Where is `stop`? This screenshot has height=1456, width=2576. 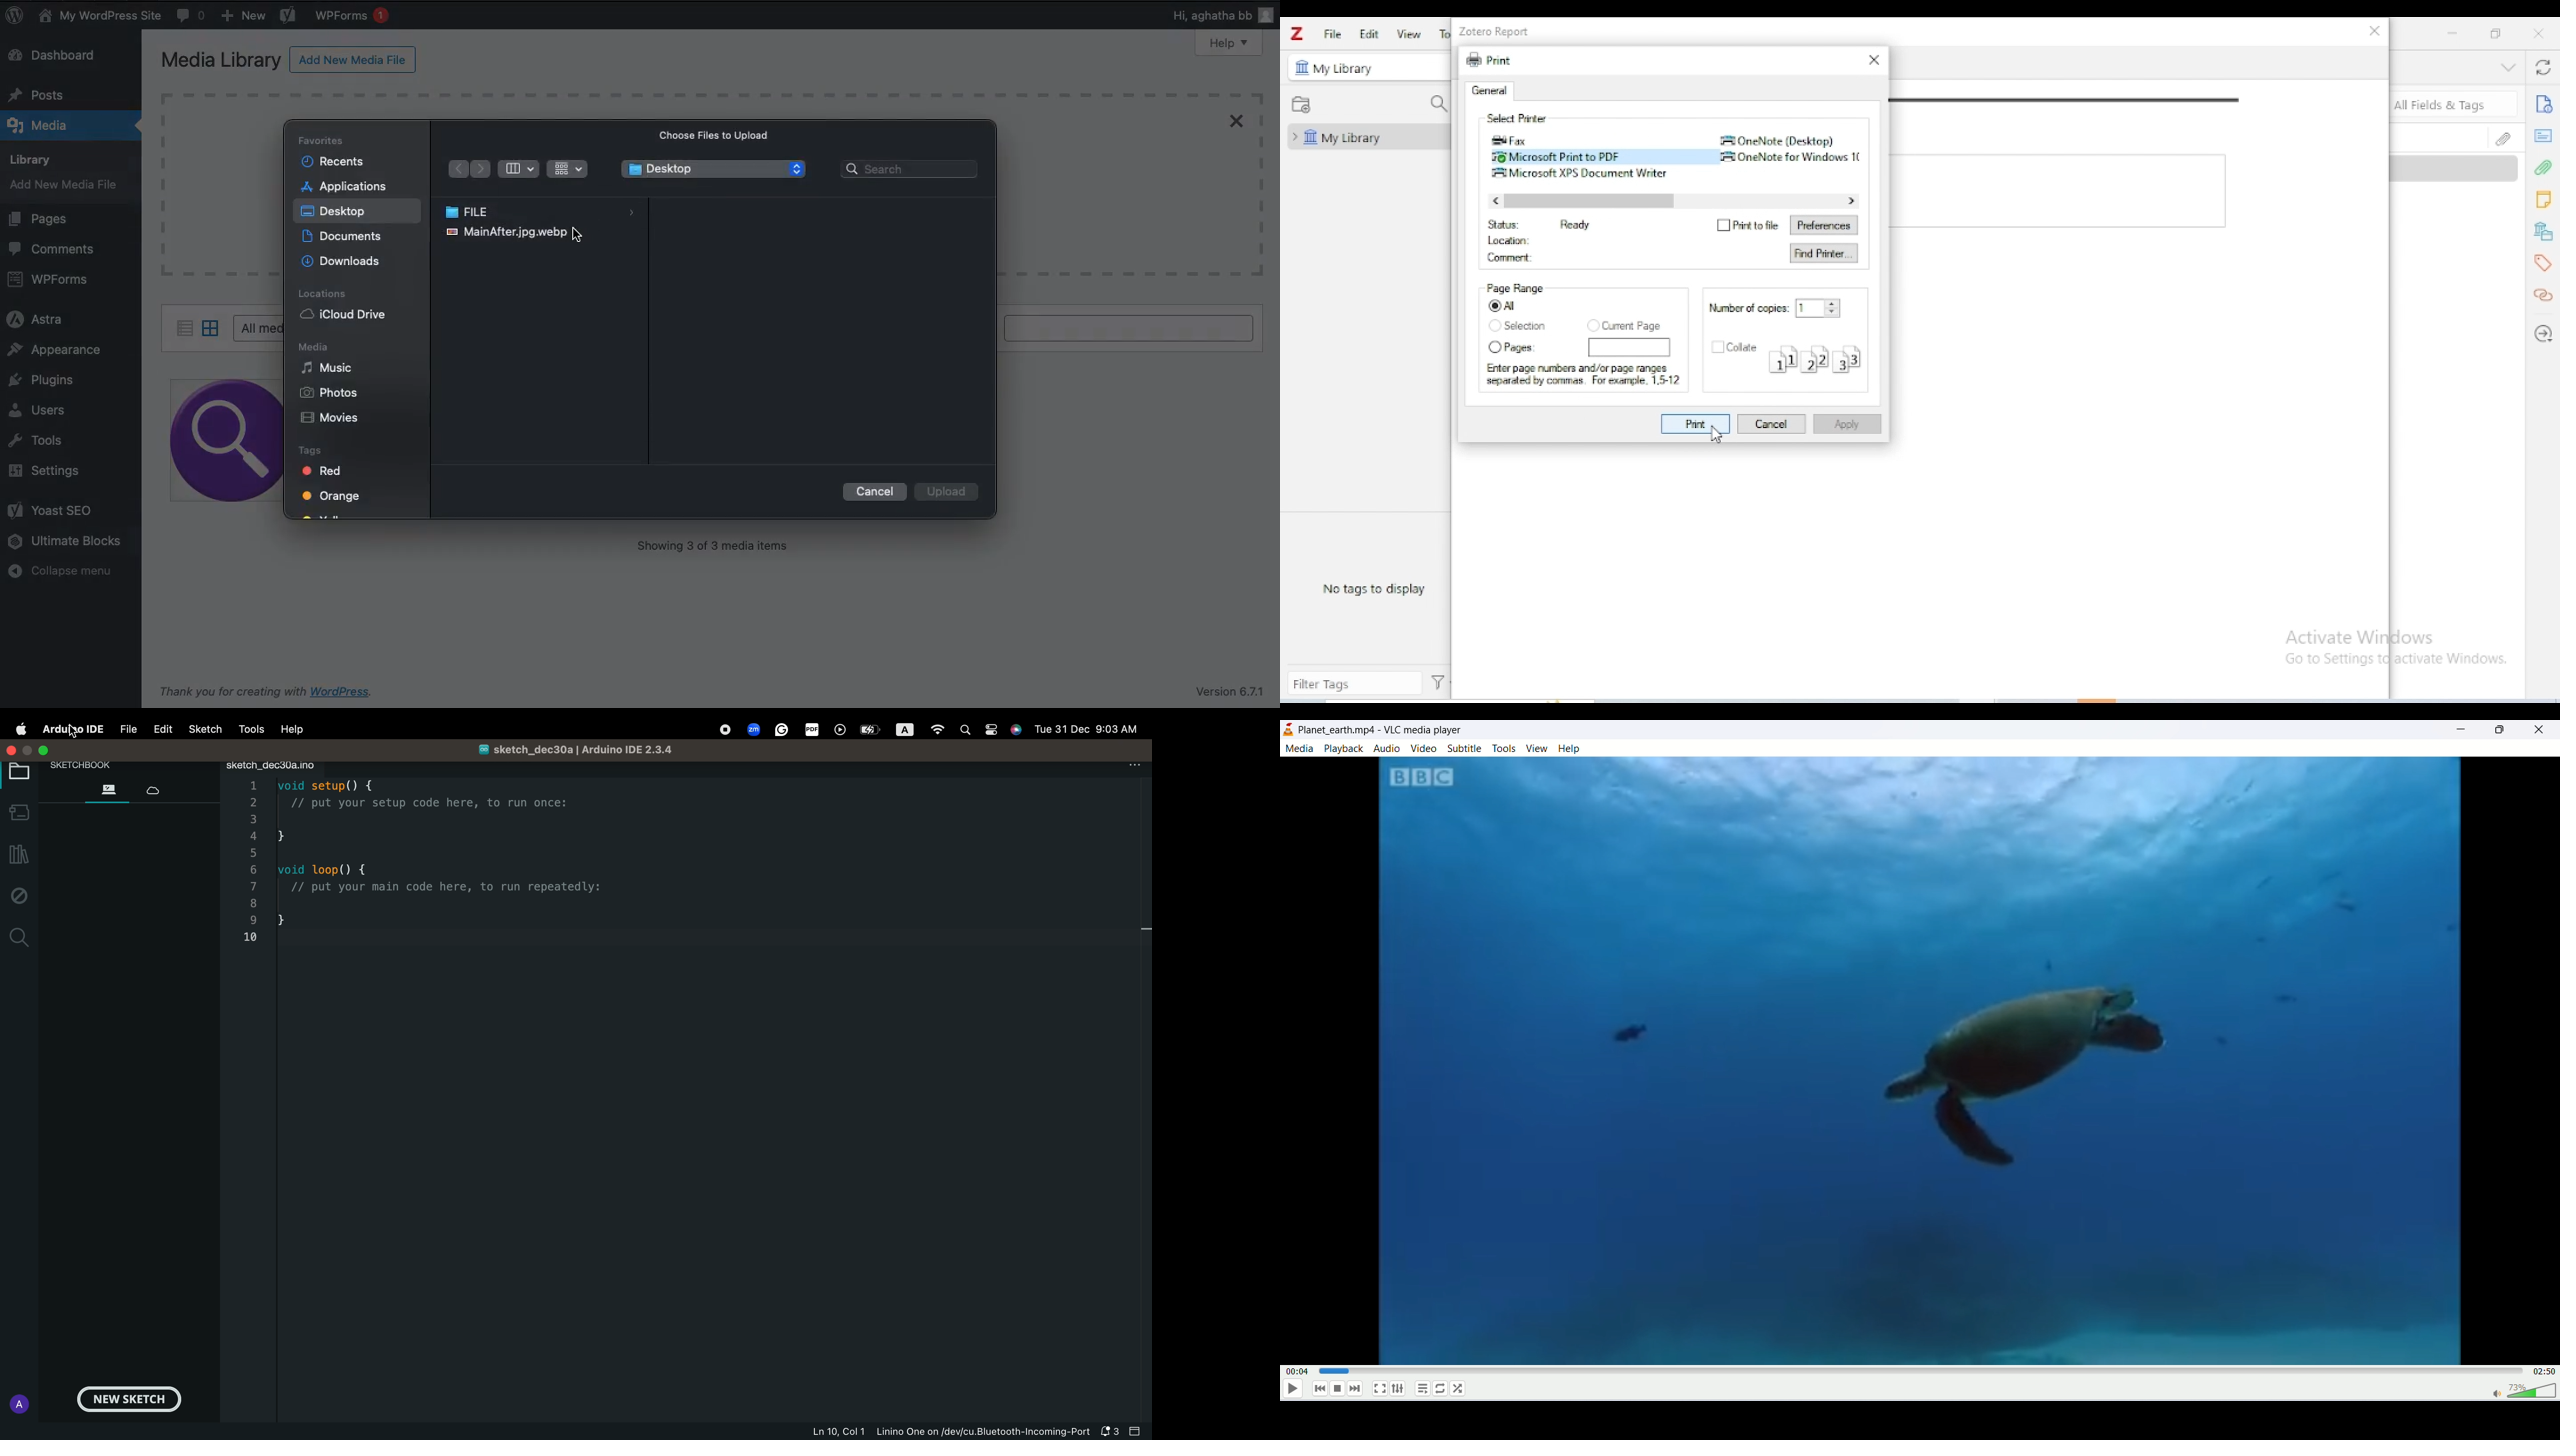 stop is located at coordinates (1338, 1391).